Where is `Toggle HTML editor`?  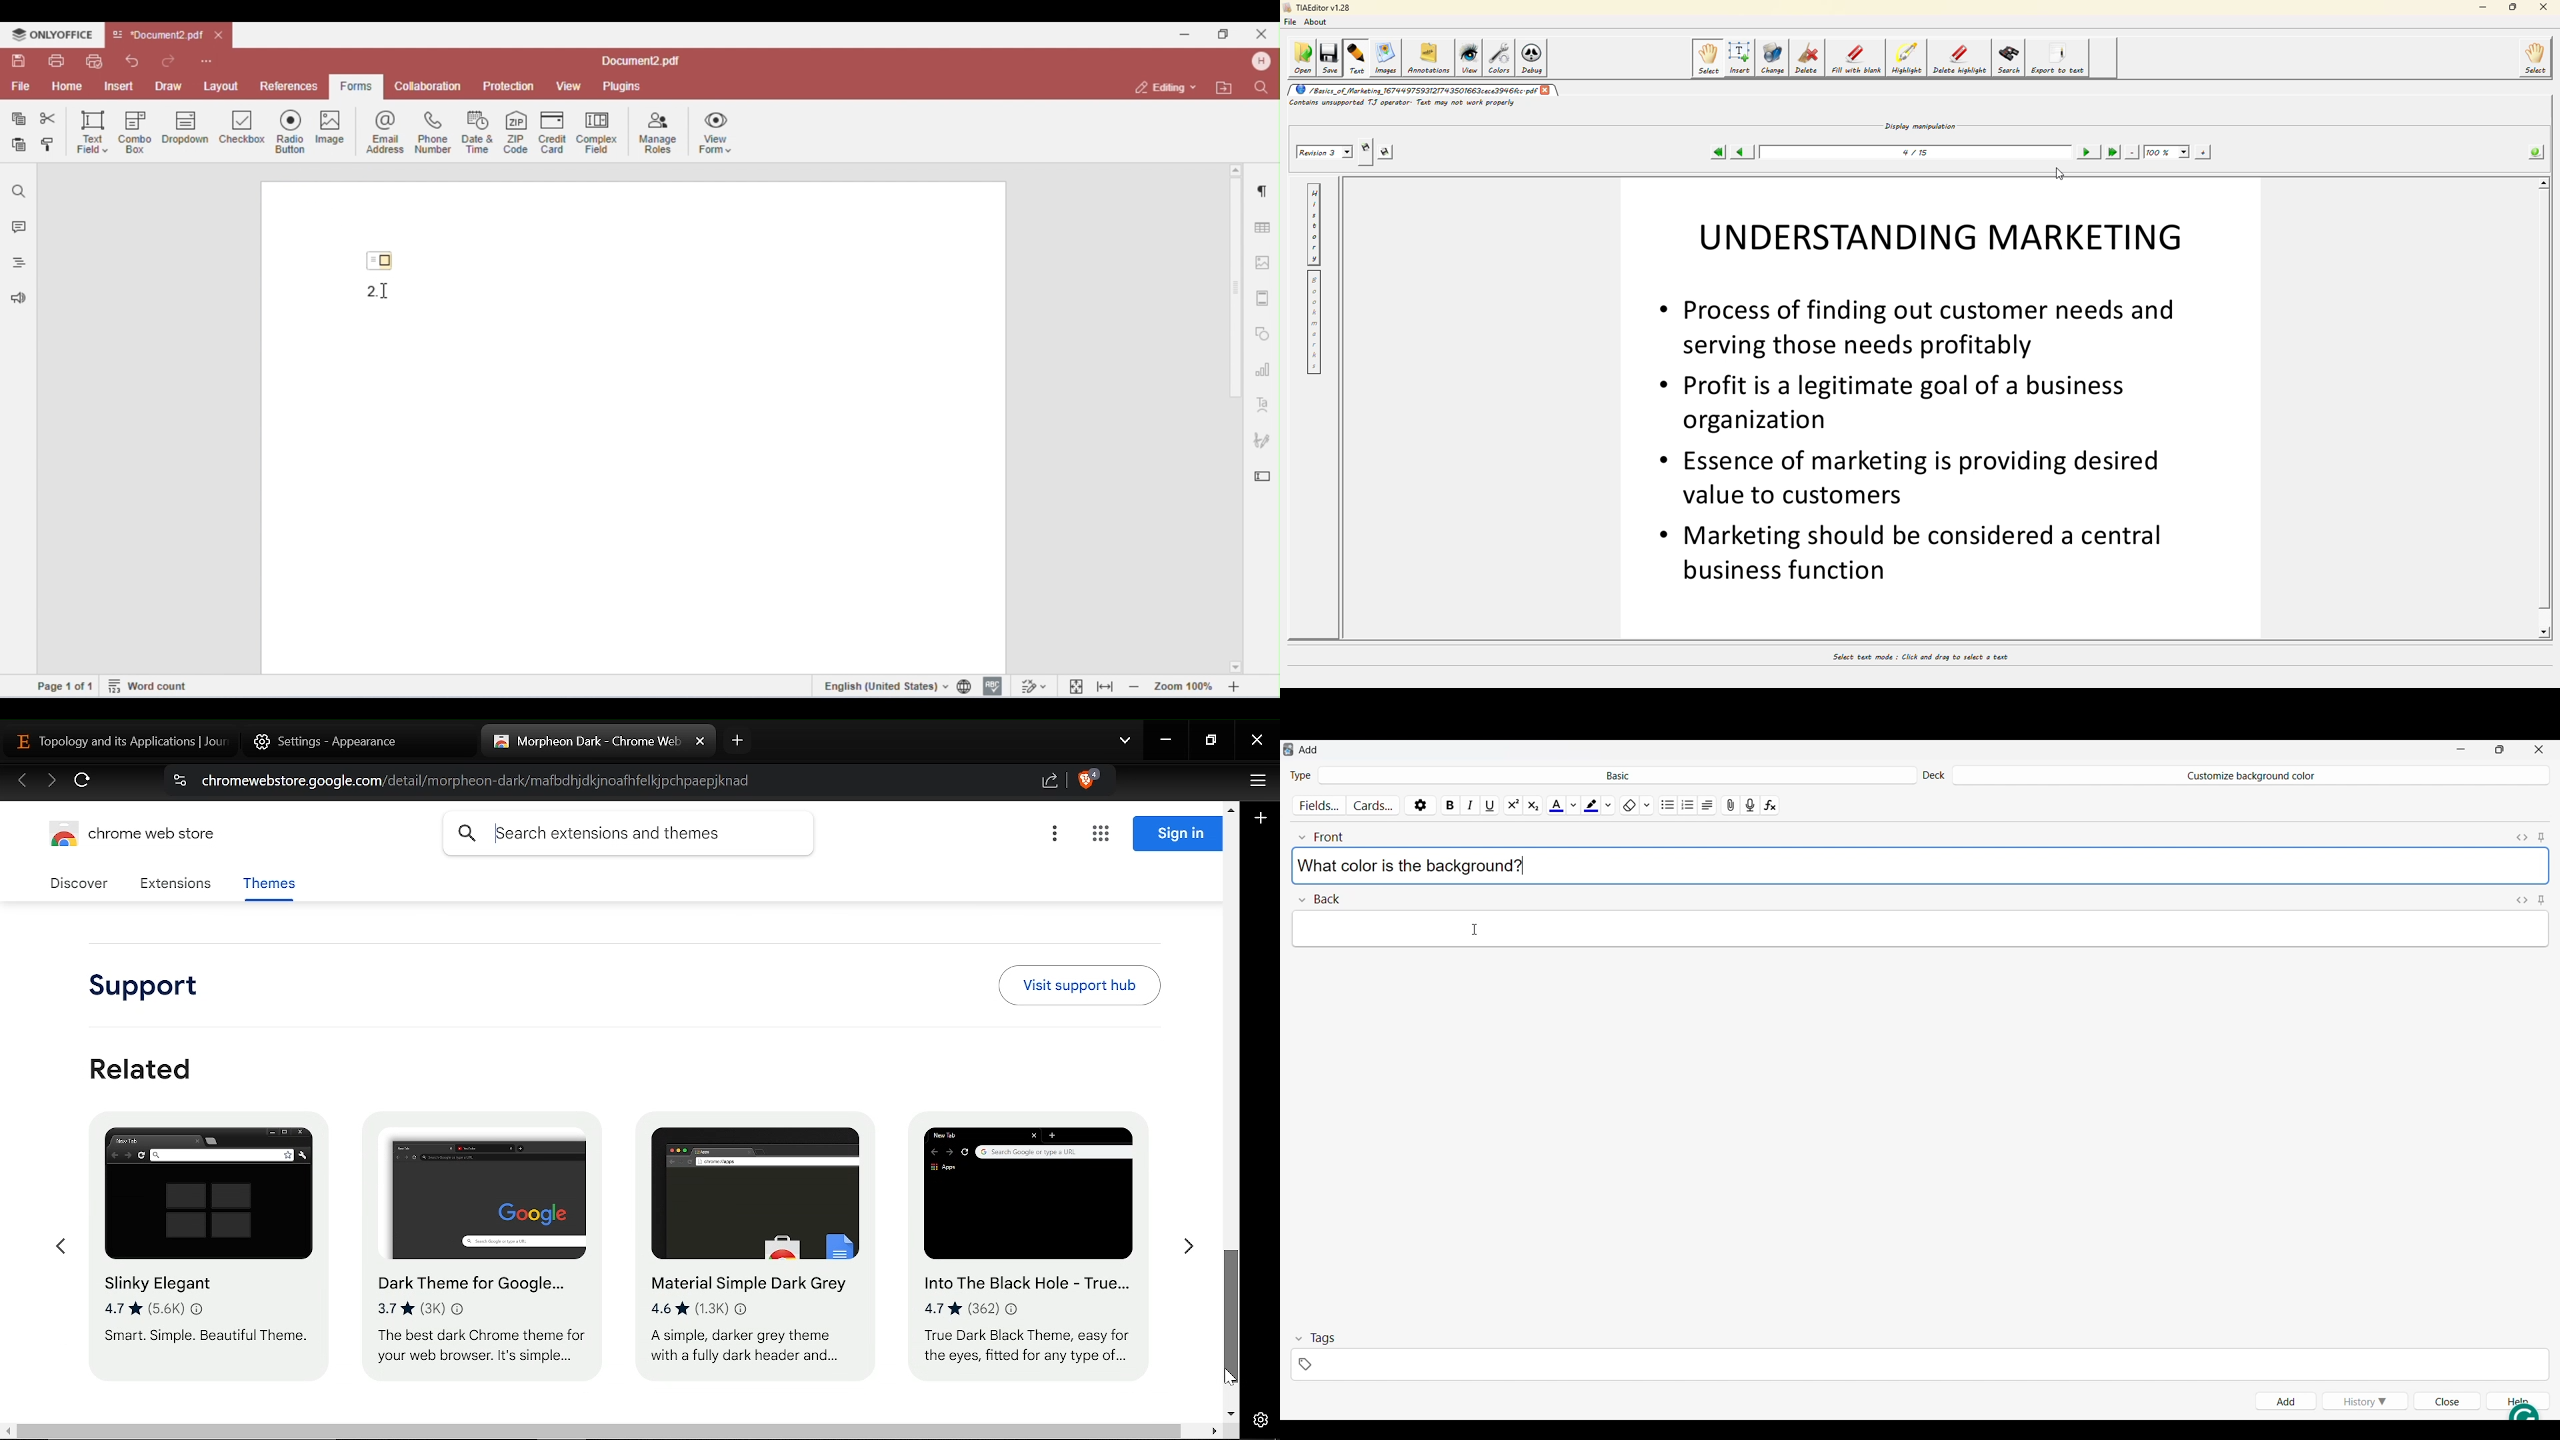 Toggle HTML editor is located at coordinates (2523, 899).